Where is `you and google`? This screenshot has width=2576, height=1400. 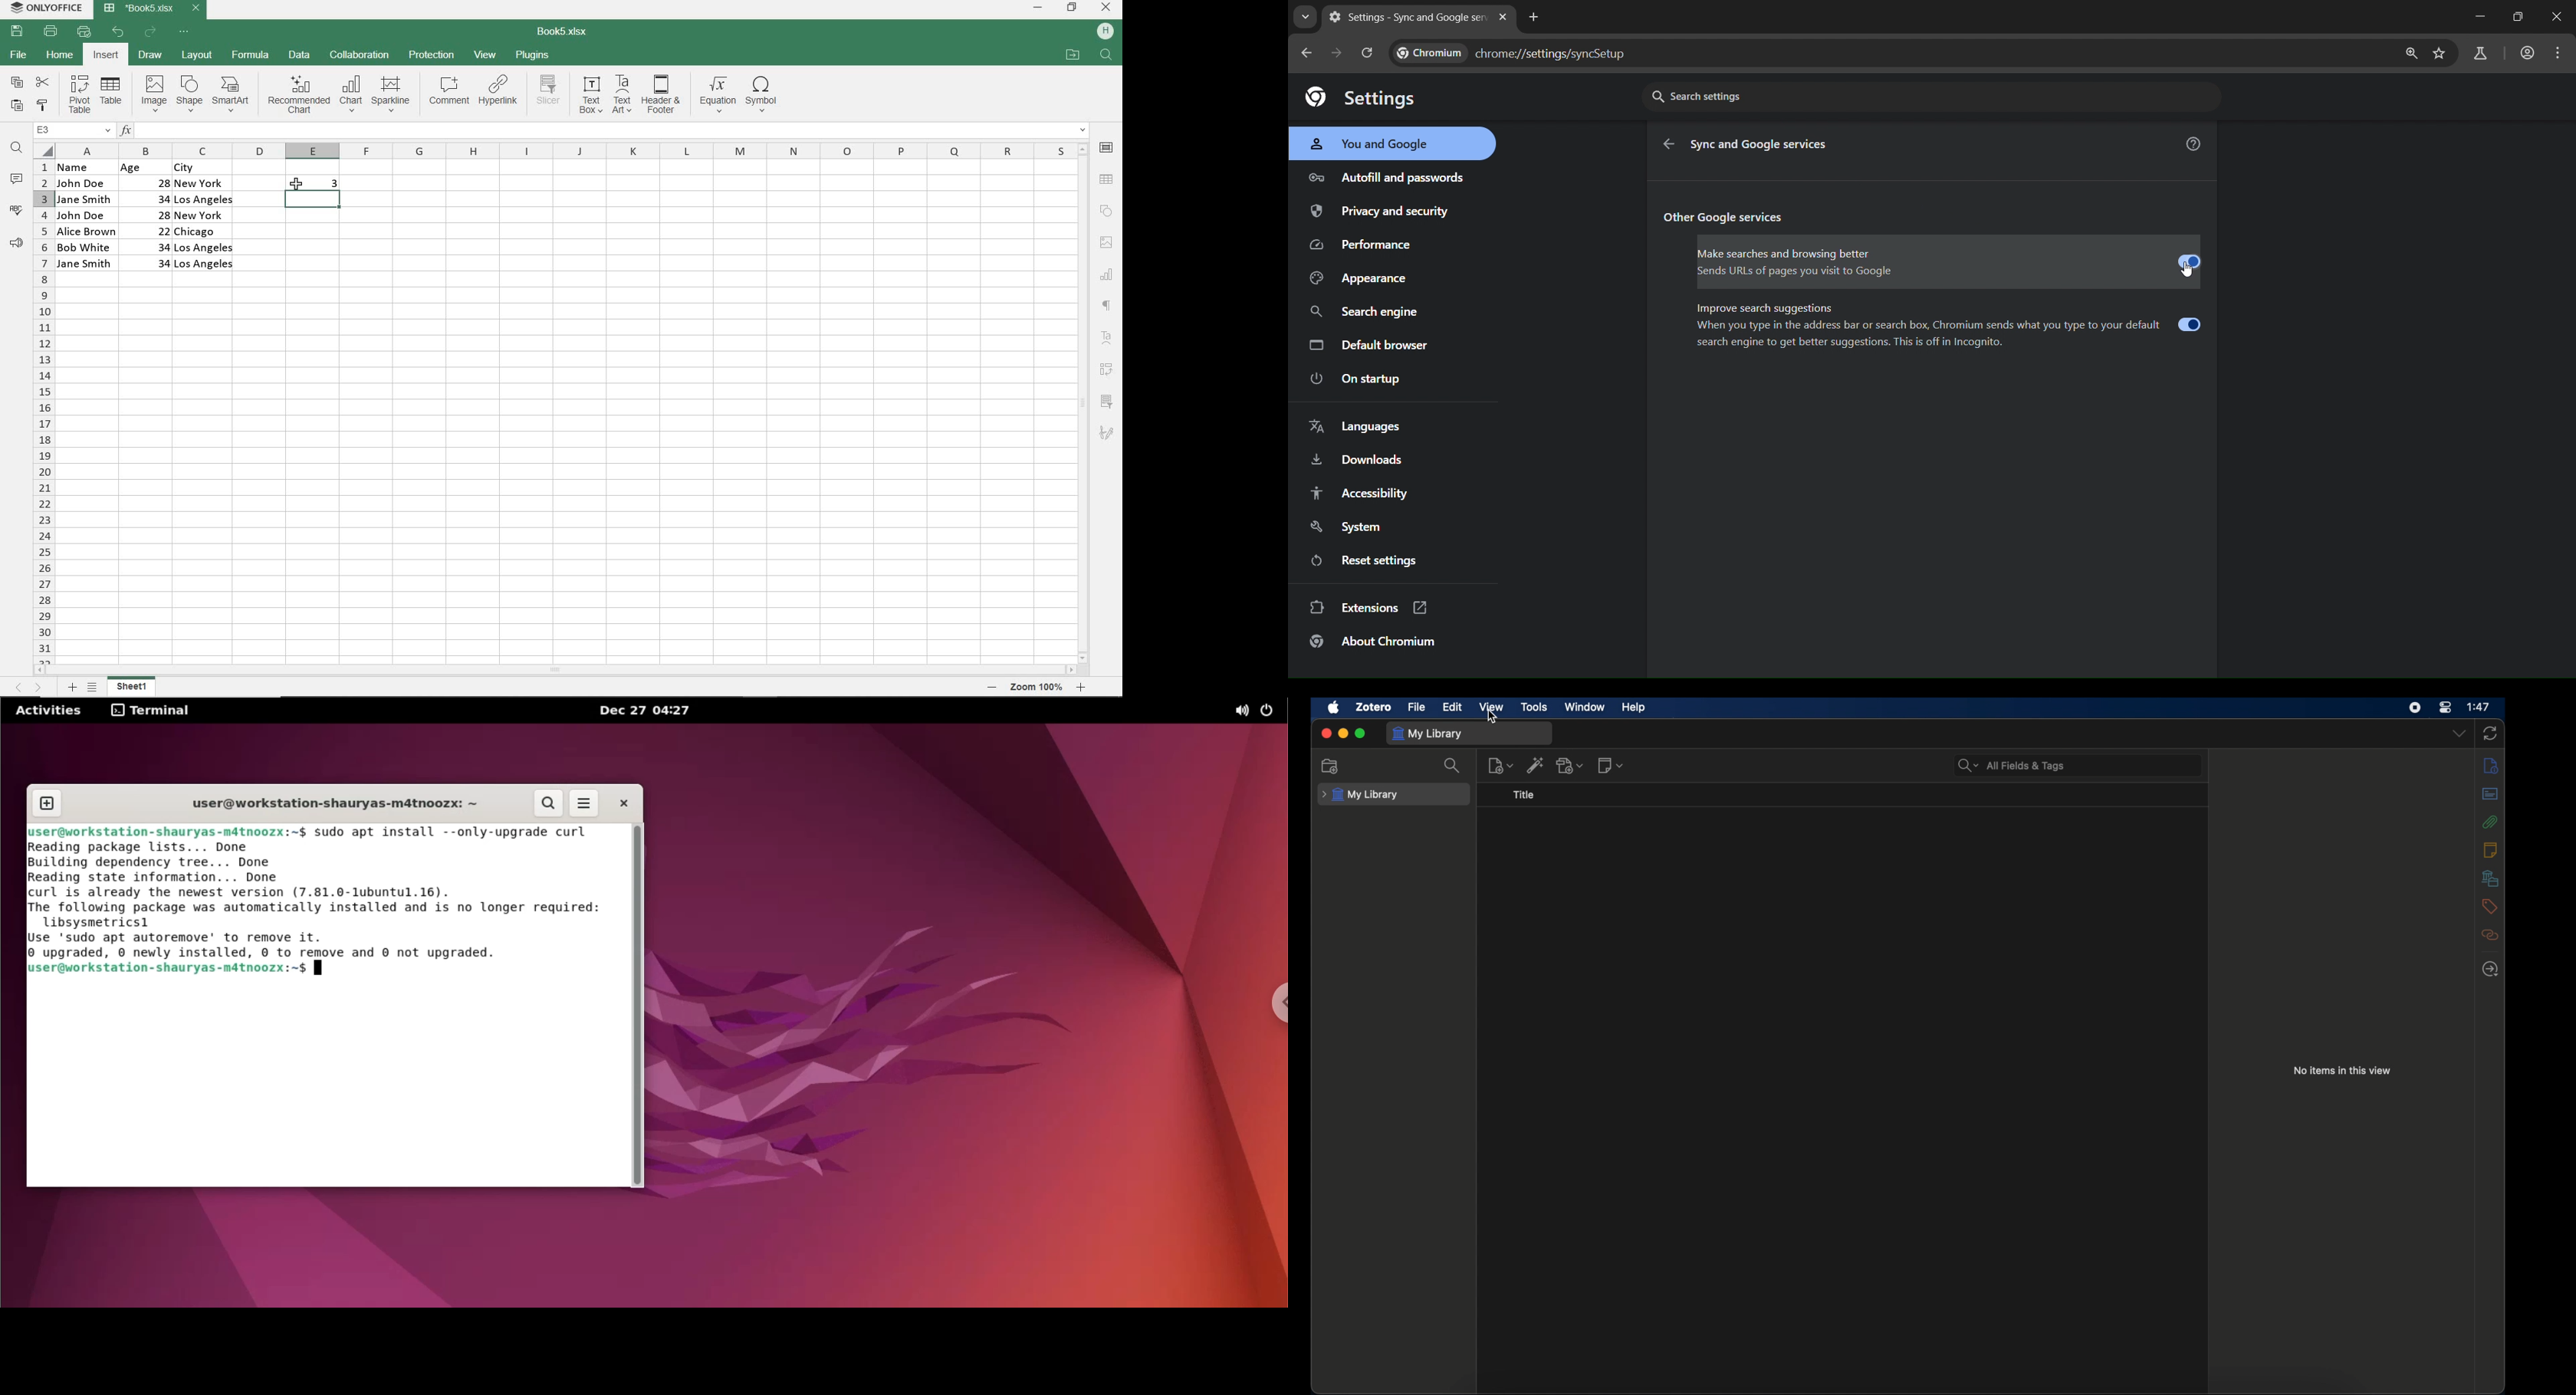
you and google is located at coordinates (1377, 144).